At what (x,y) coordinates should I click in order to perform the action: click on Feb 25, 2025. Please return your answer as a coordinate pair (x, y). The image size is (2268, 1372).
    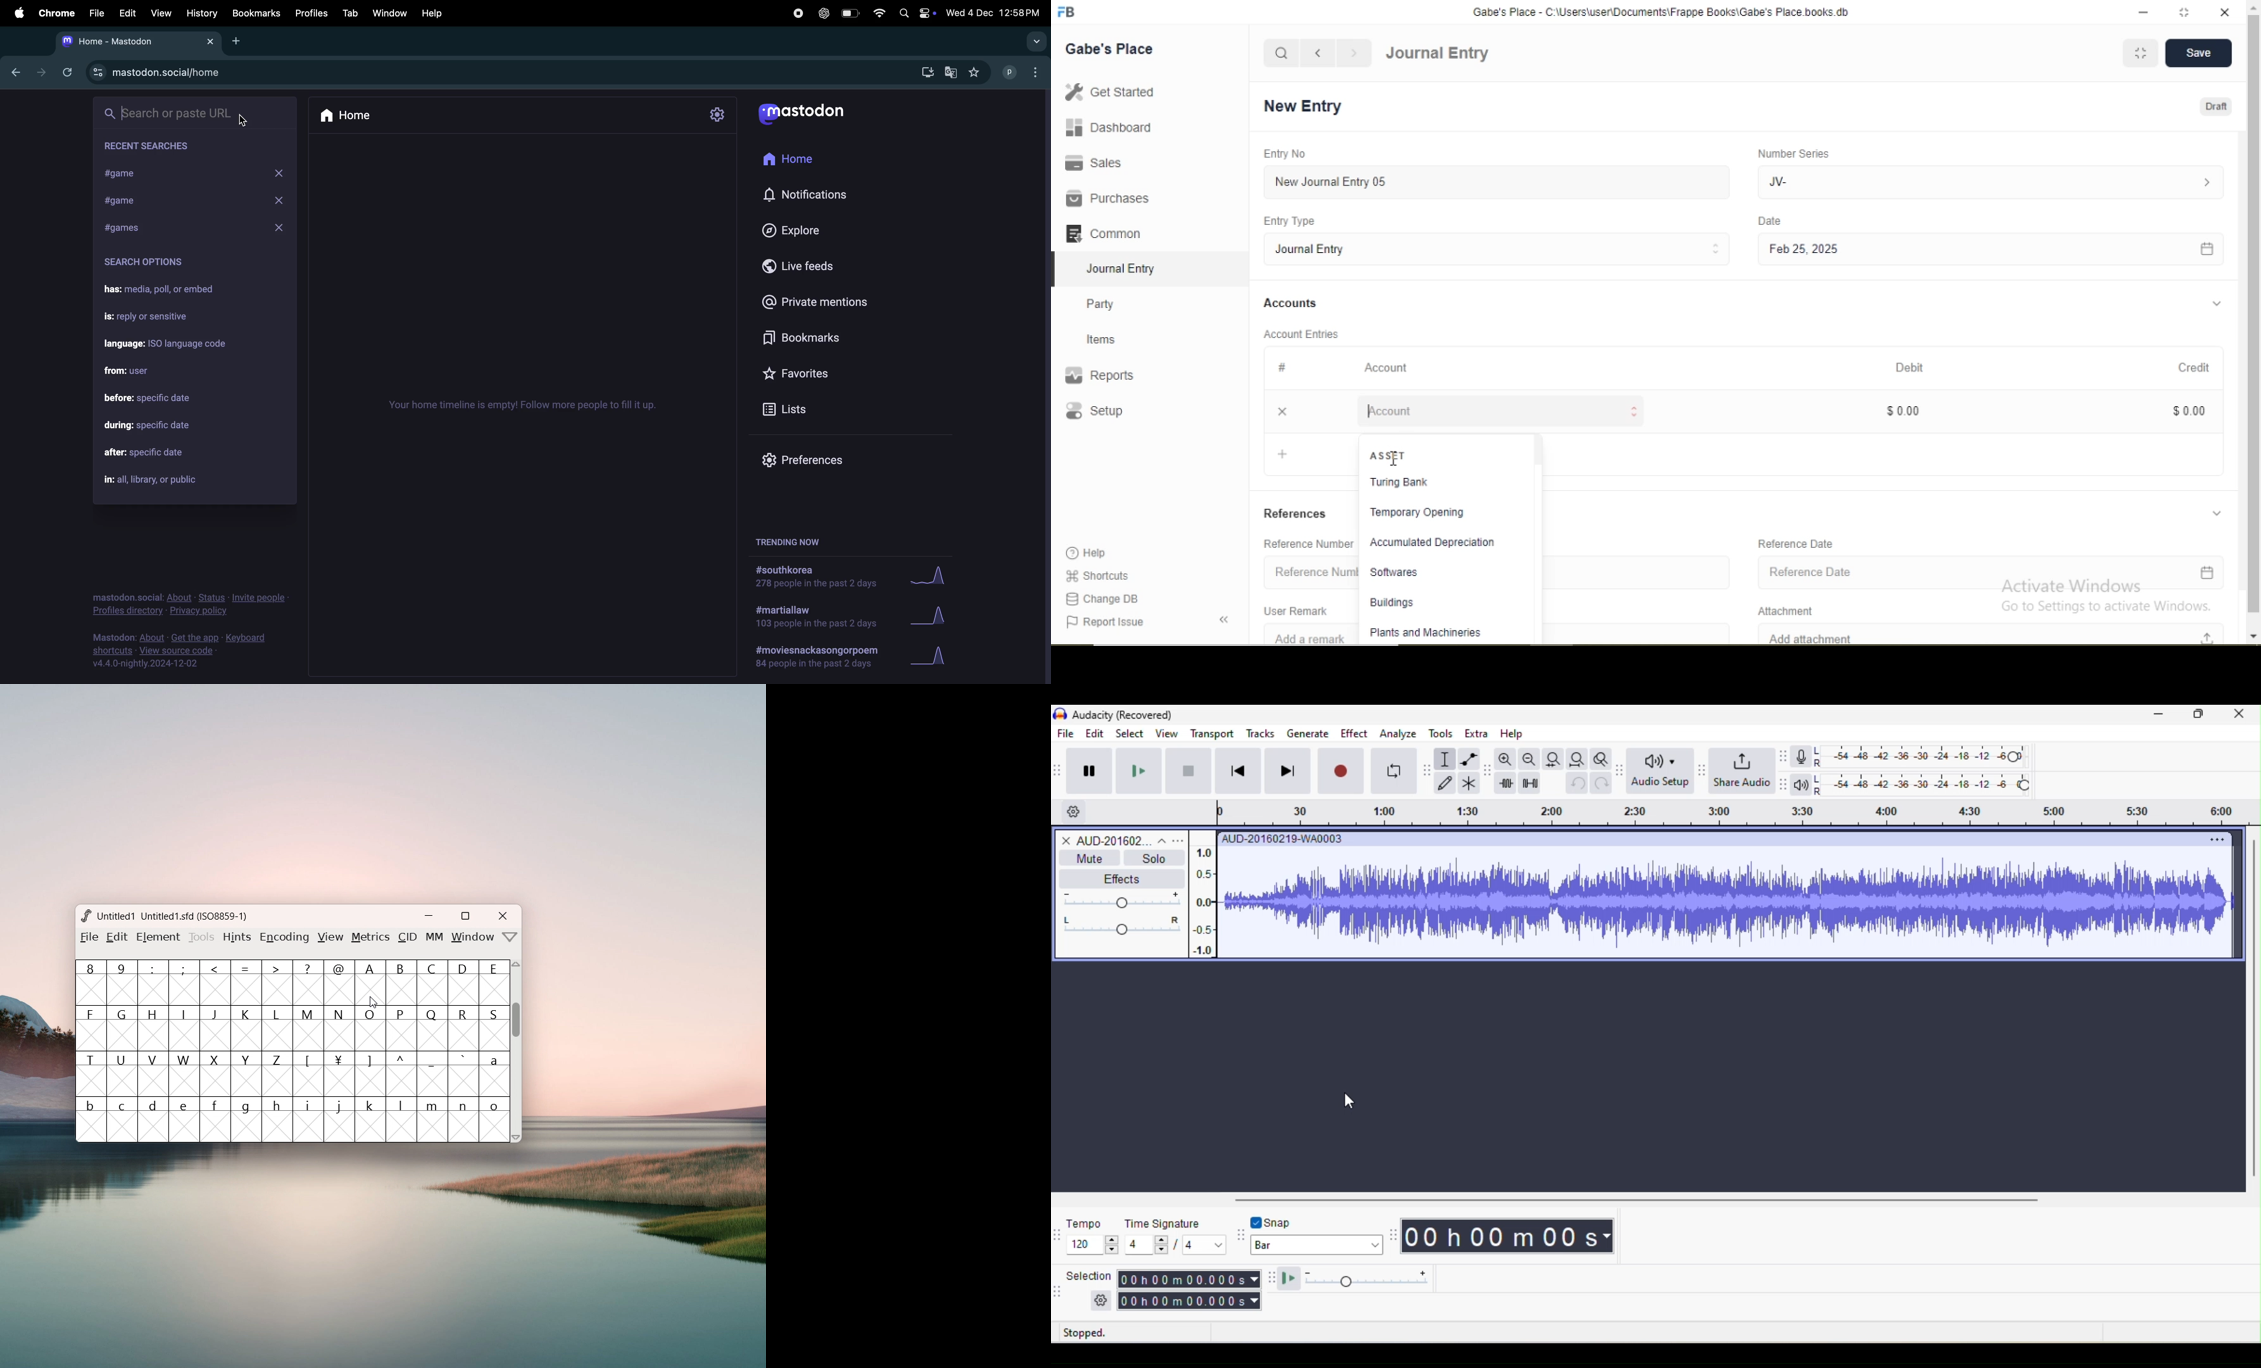
    Looking at the image, I should click on (2001, 251).